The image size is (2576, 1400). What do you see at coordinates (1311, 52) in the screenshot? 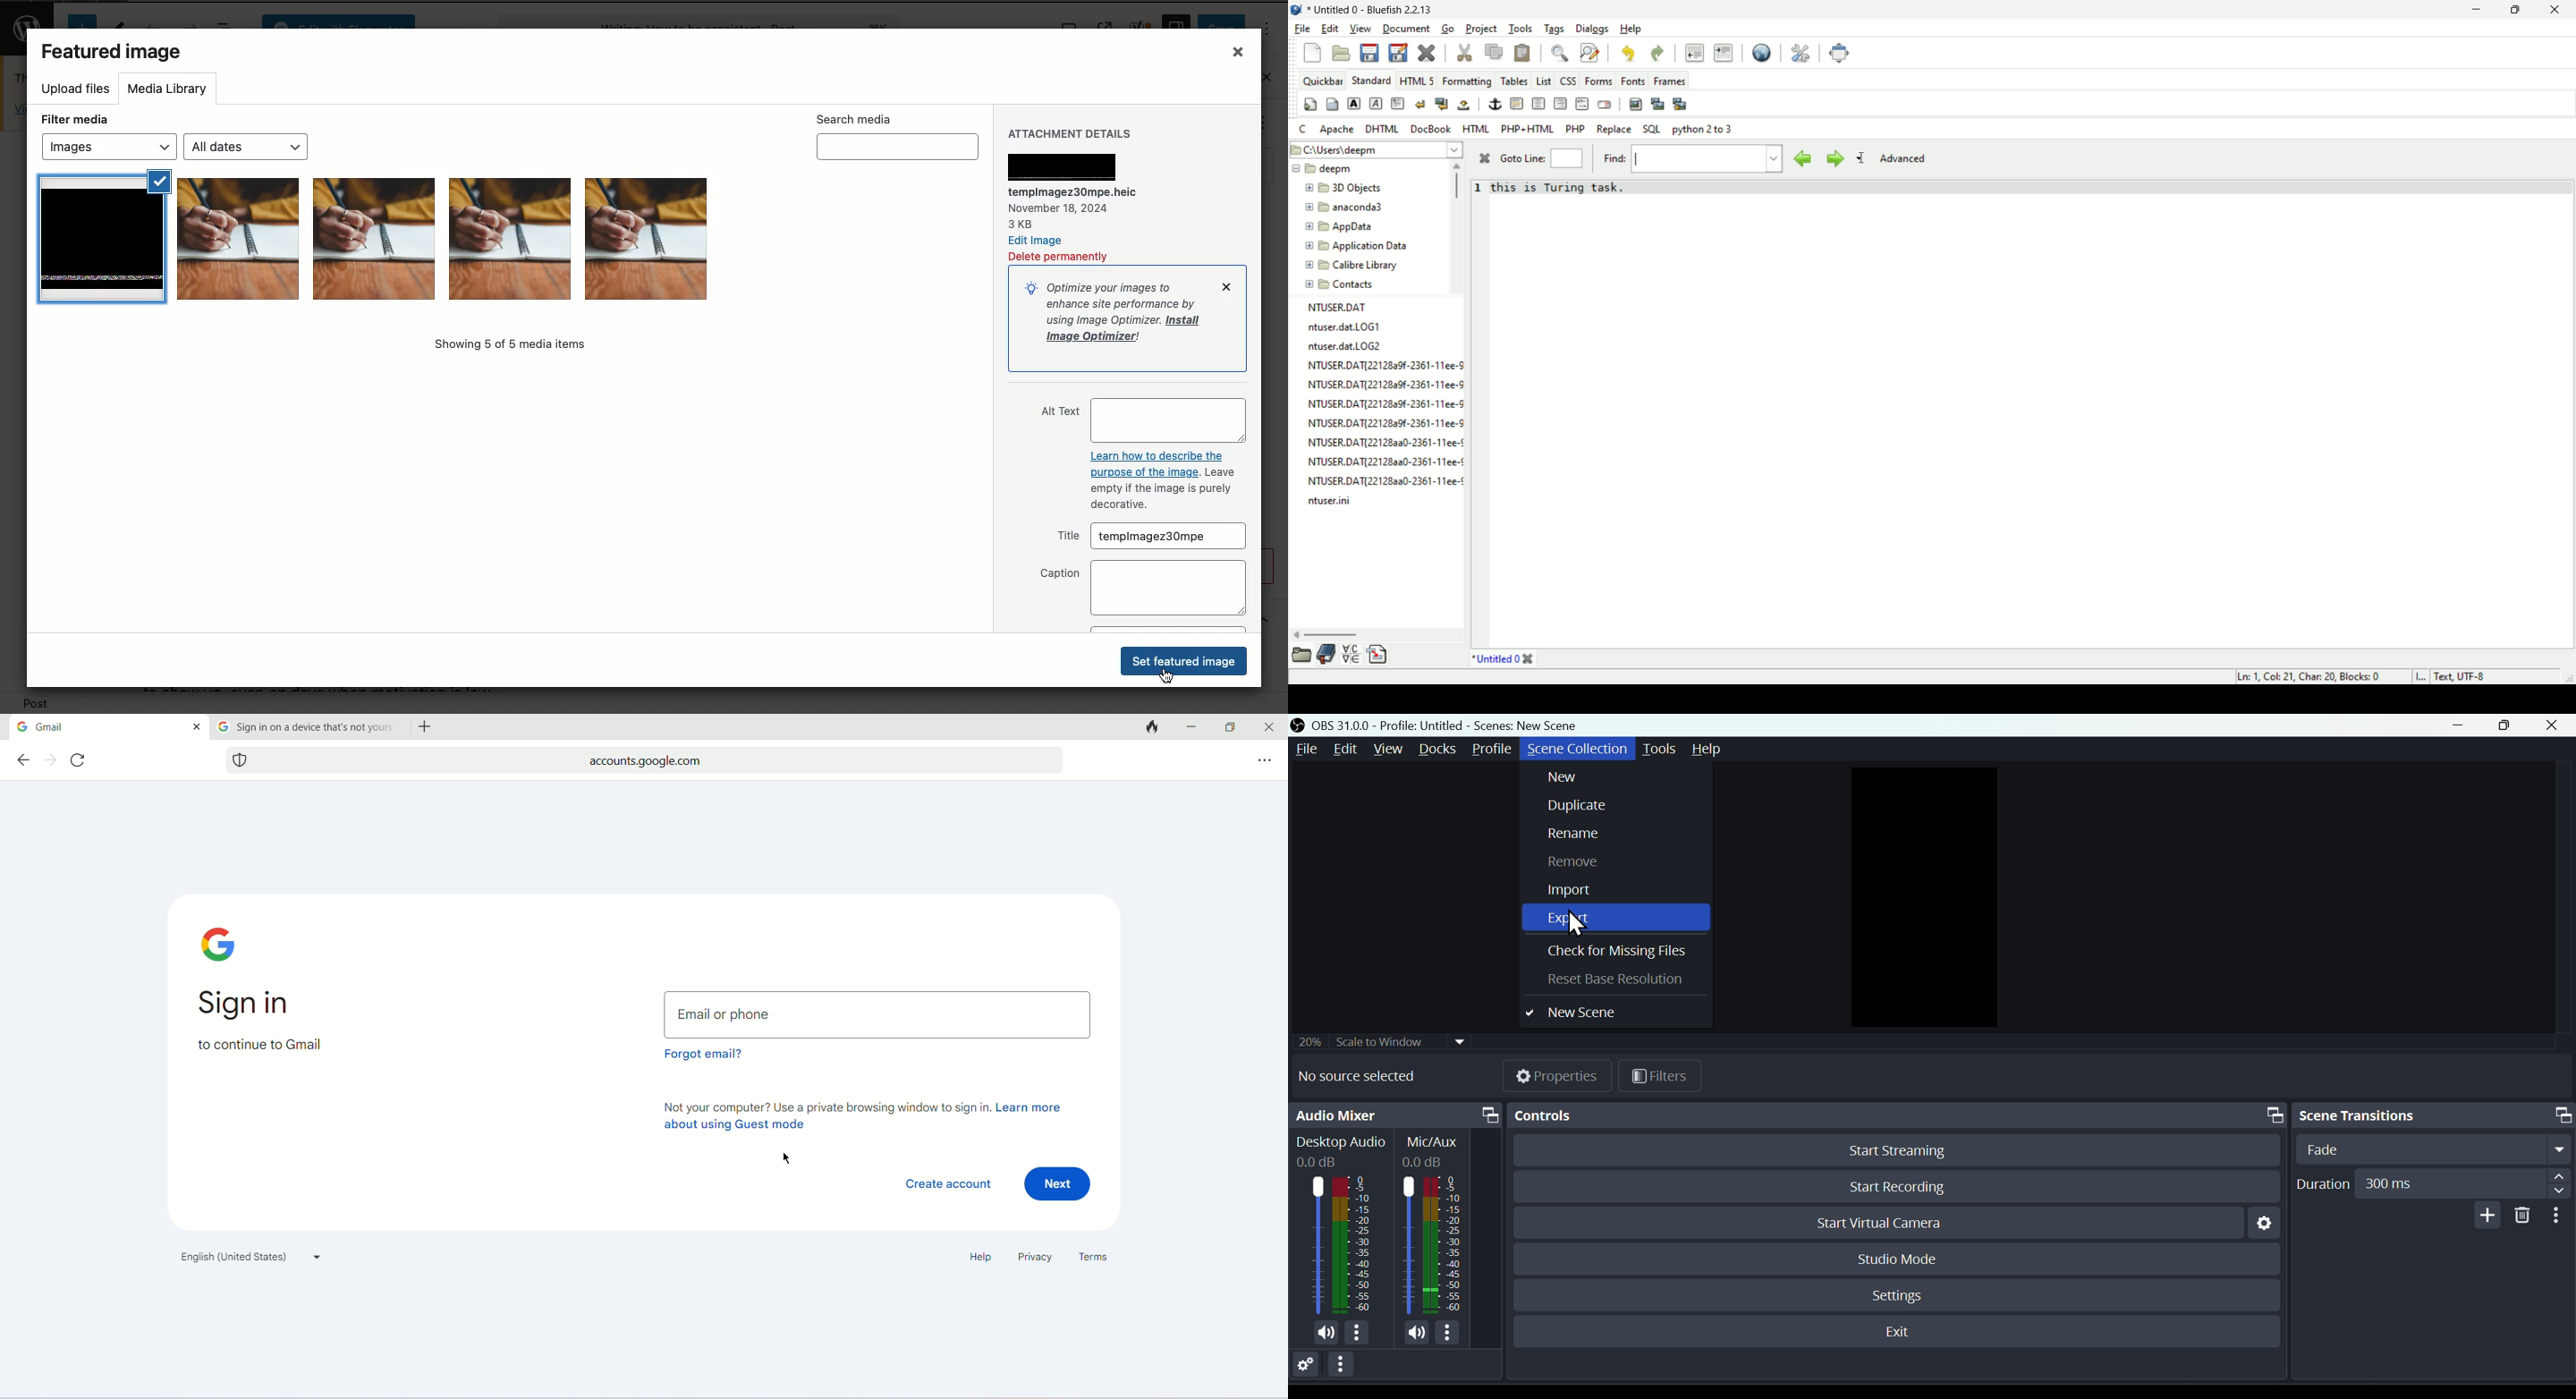
I see `New file` at bounding box center [1311, 52].